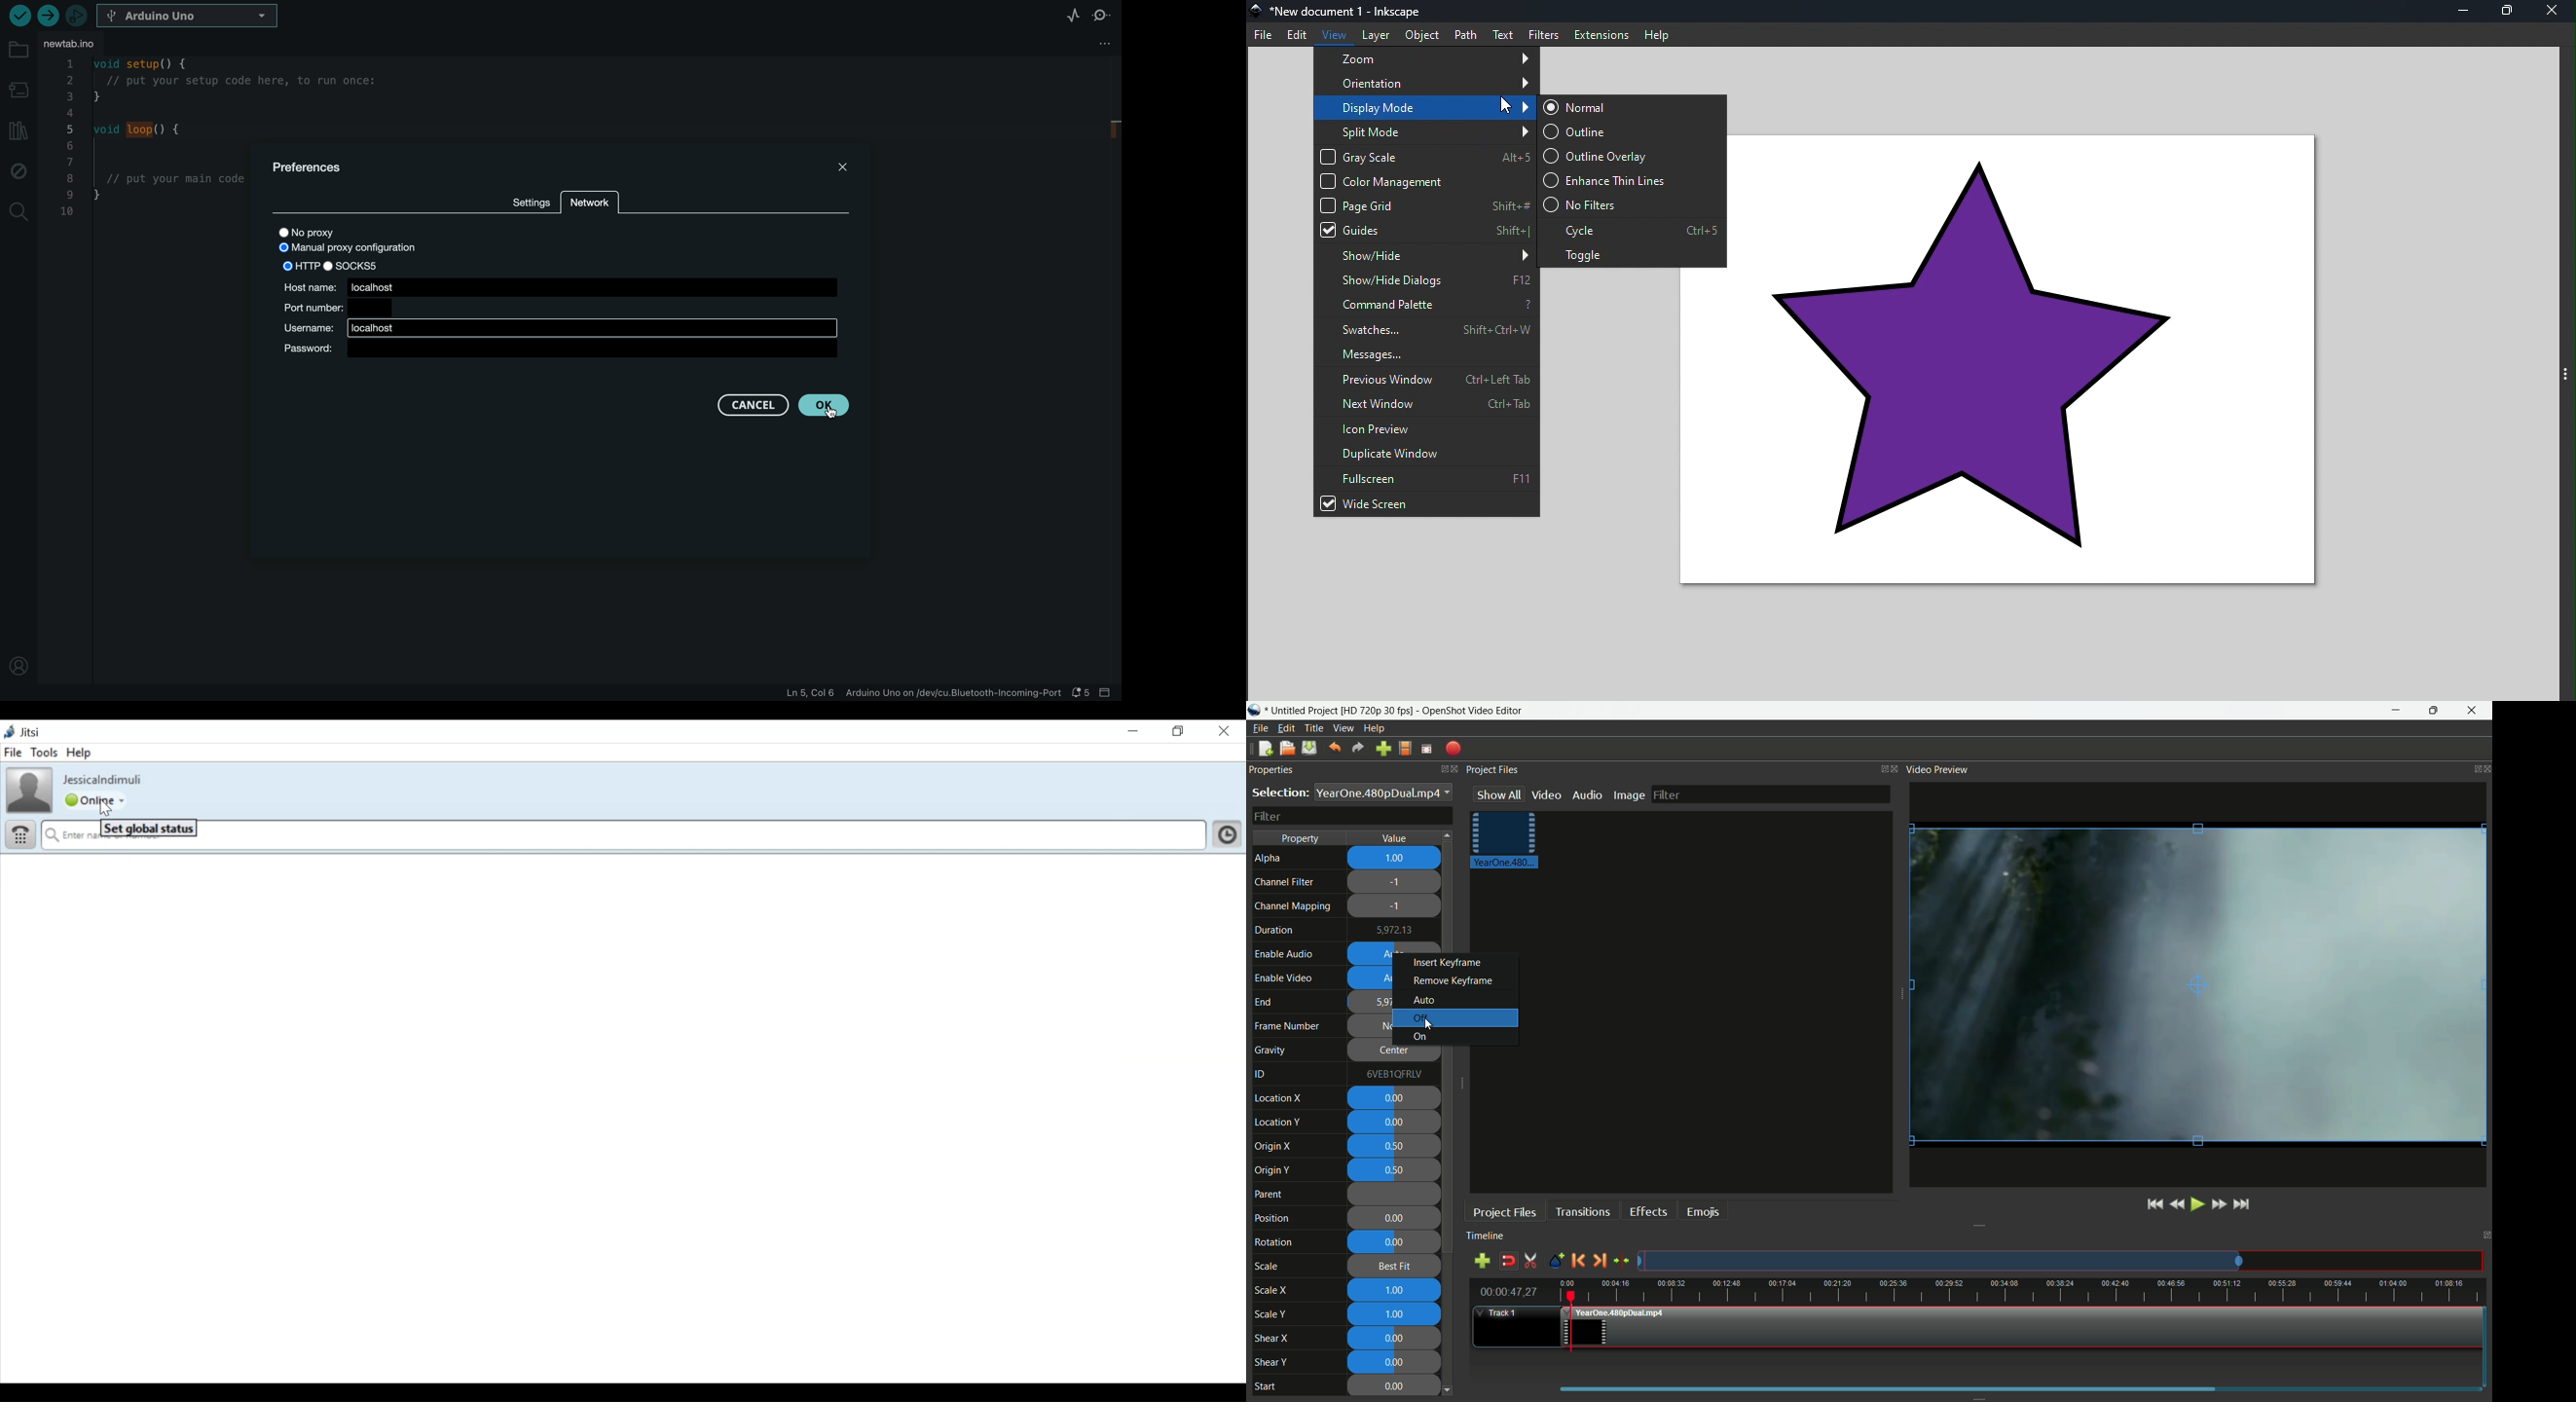 This screenshot has height=1428, width=2576. I want to click on Duplicate window, so click(1429, 452).